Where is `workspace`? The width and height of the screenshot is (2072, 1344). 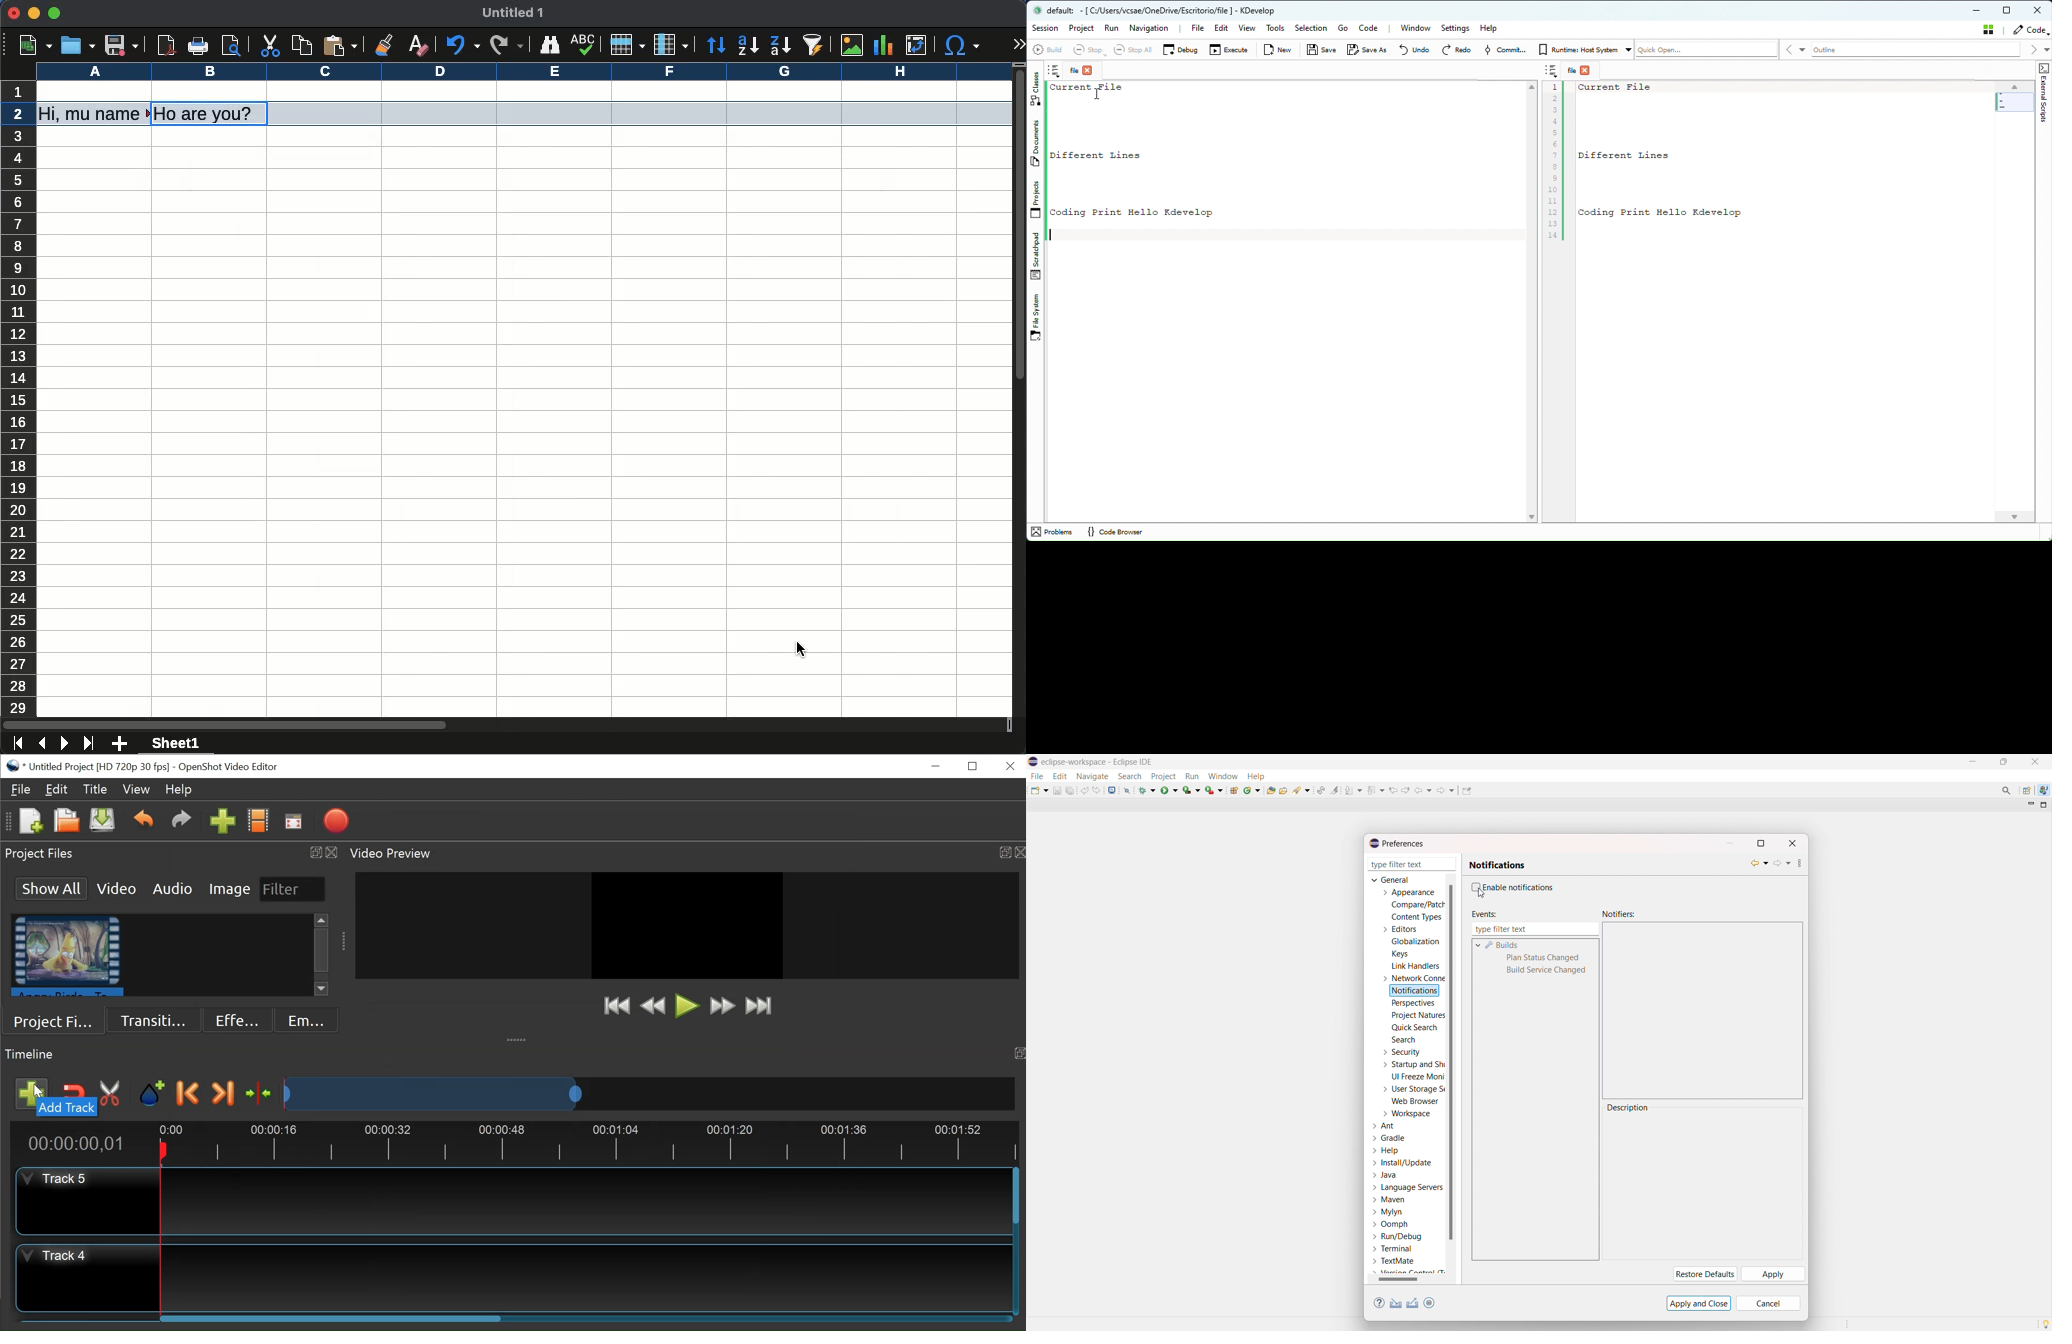
workspace is located at coordinates (1406, 1114).